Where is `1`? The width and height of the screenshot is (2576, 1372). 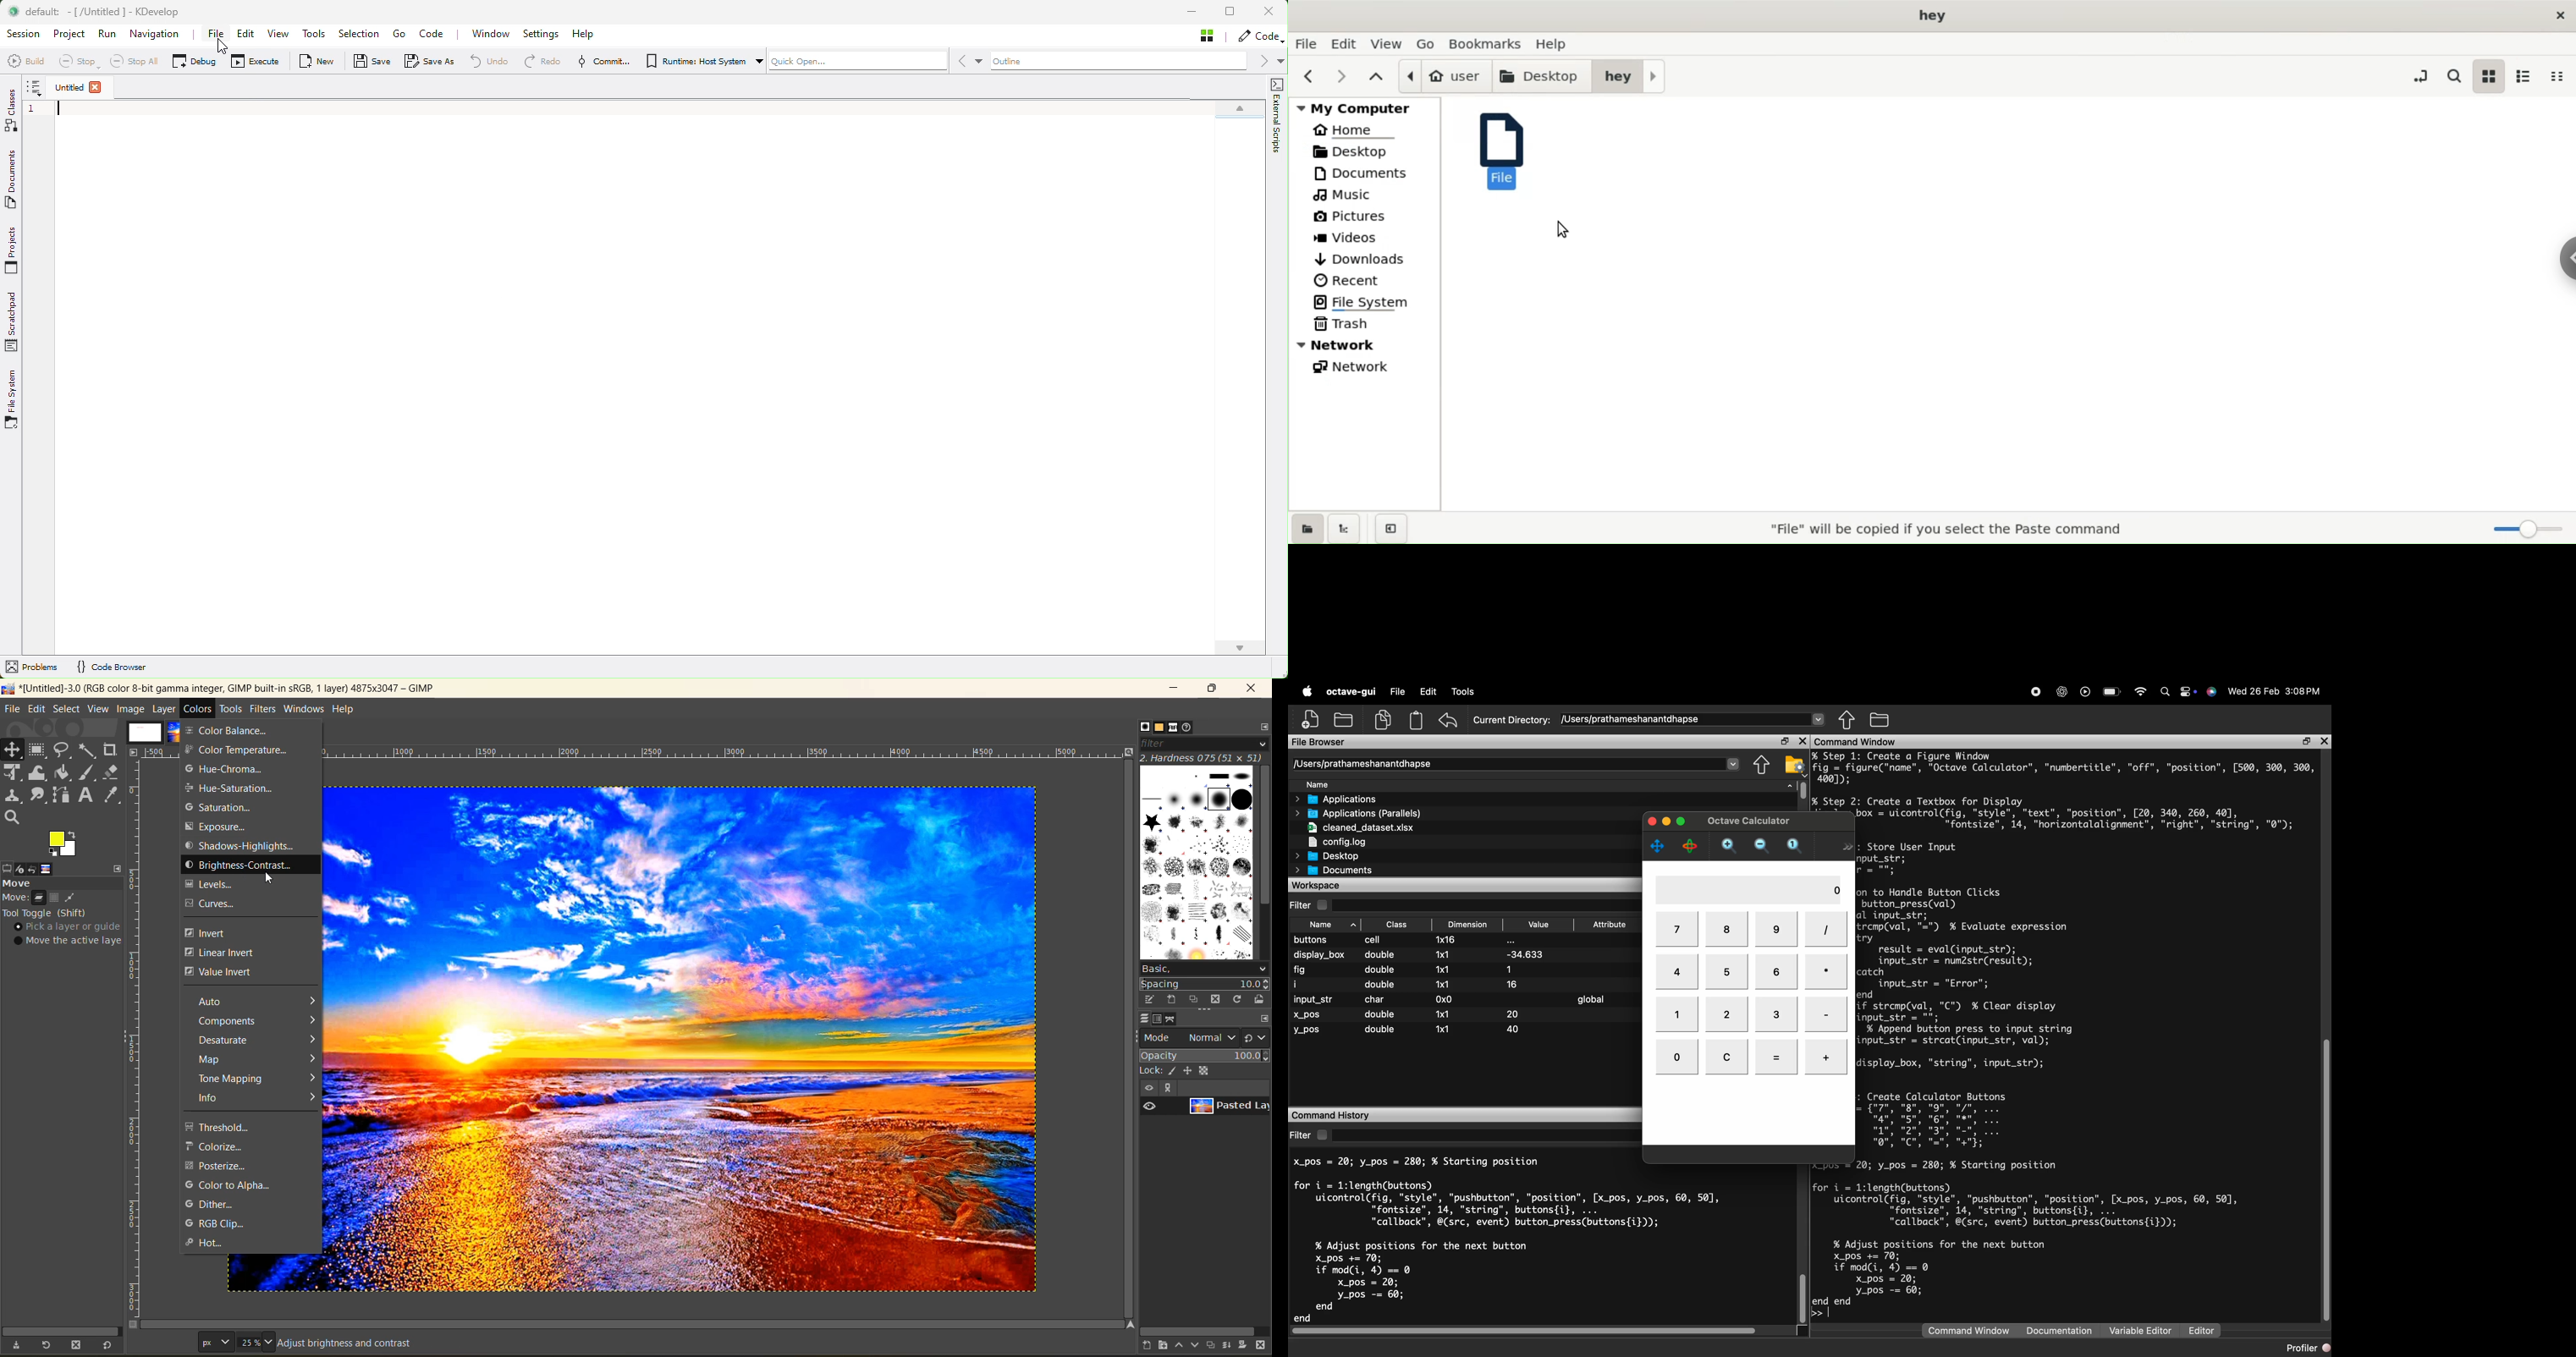
1 is located at coordinates (1508, 969).